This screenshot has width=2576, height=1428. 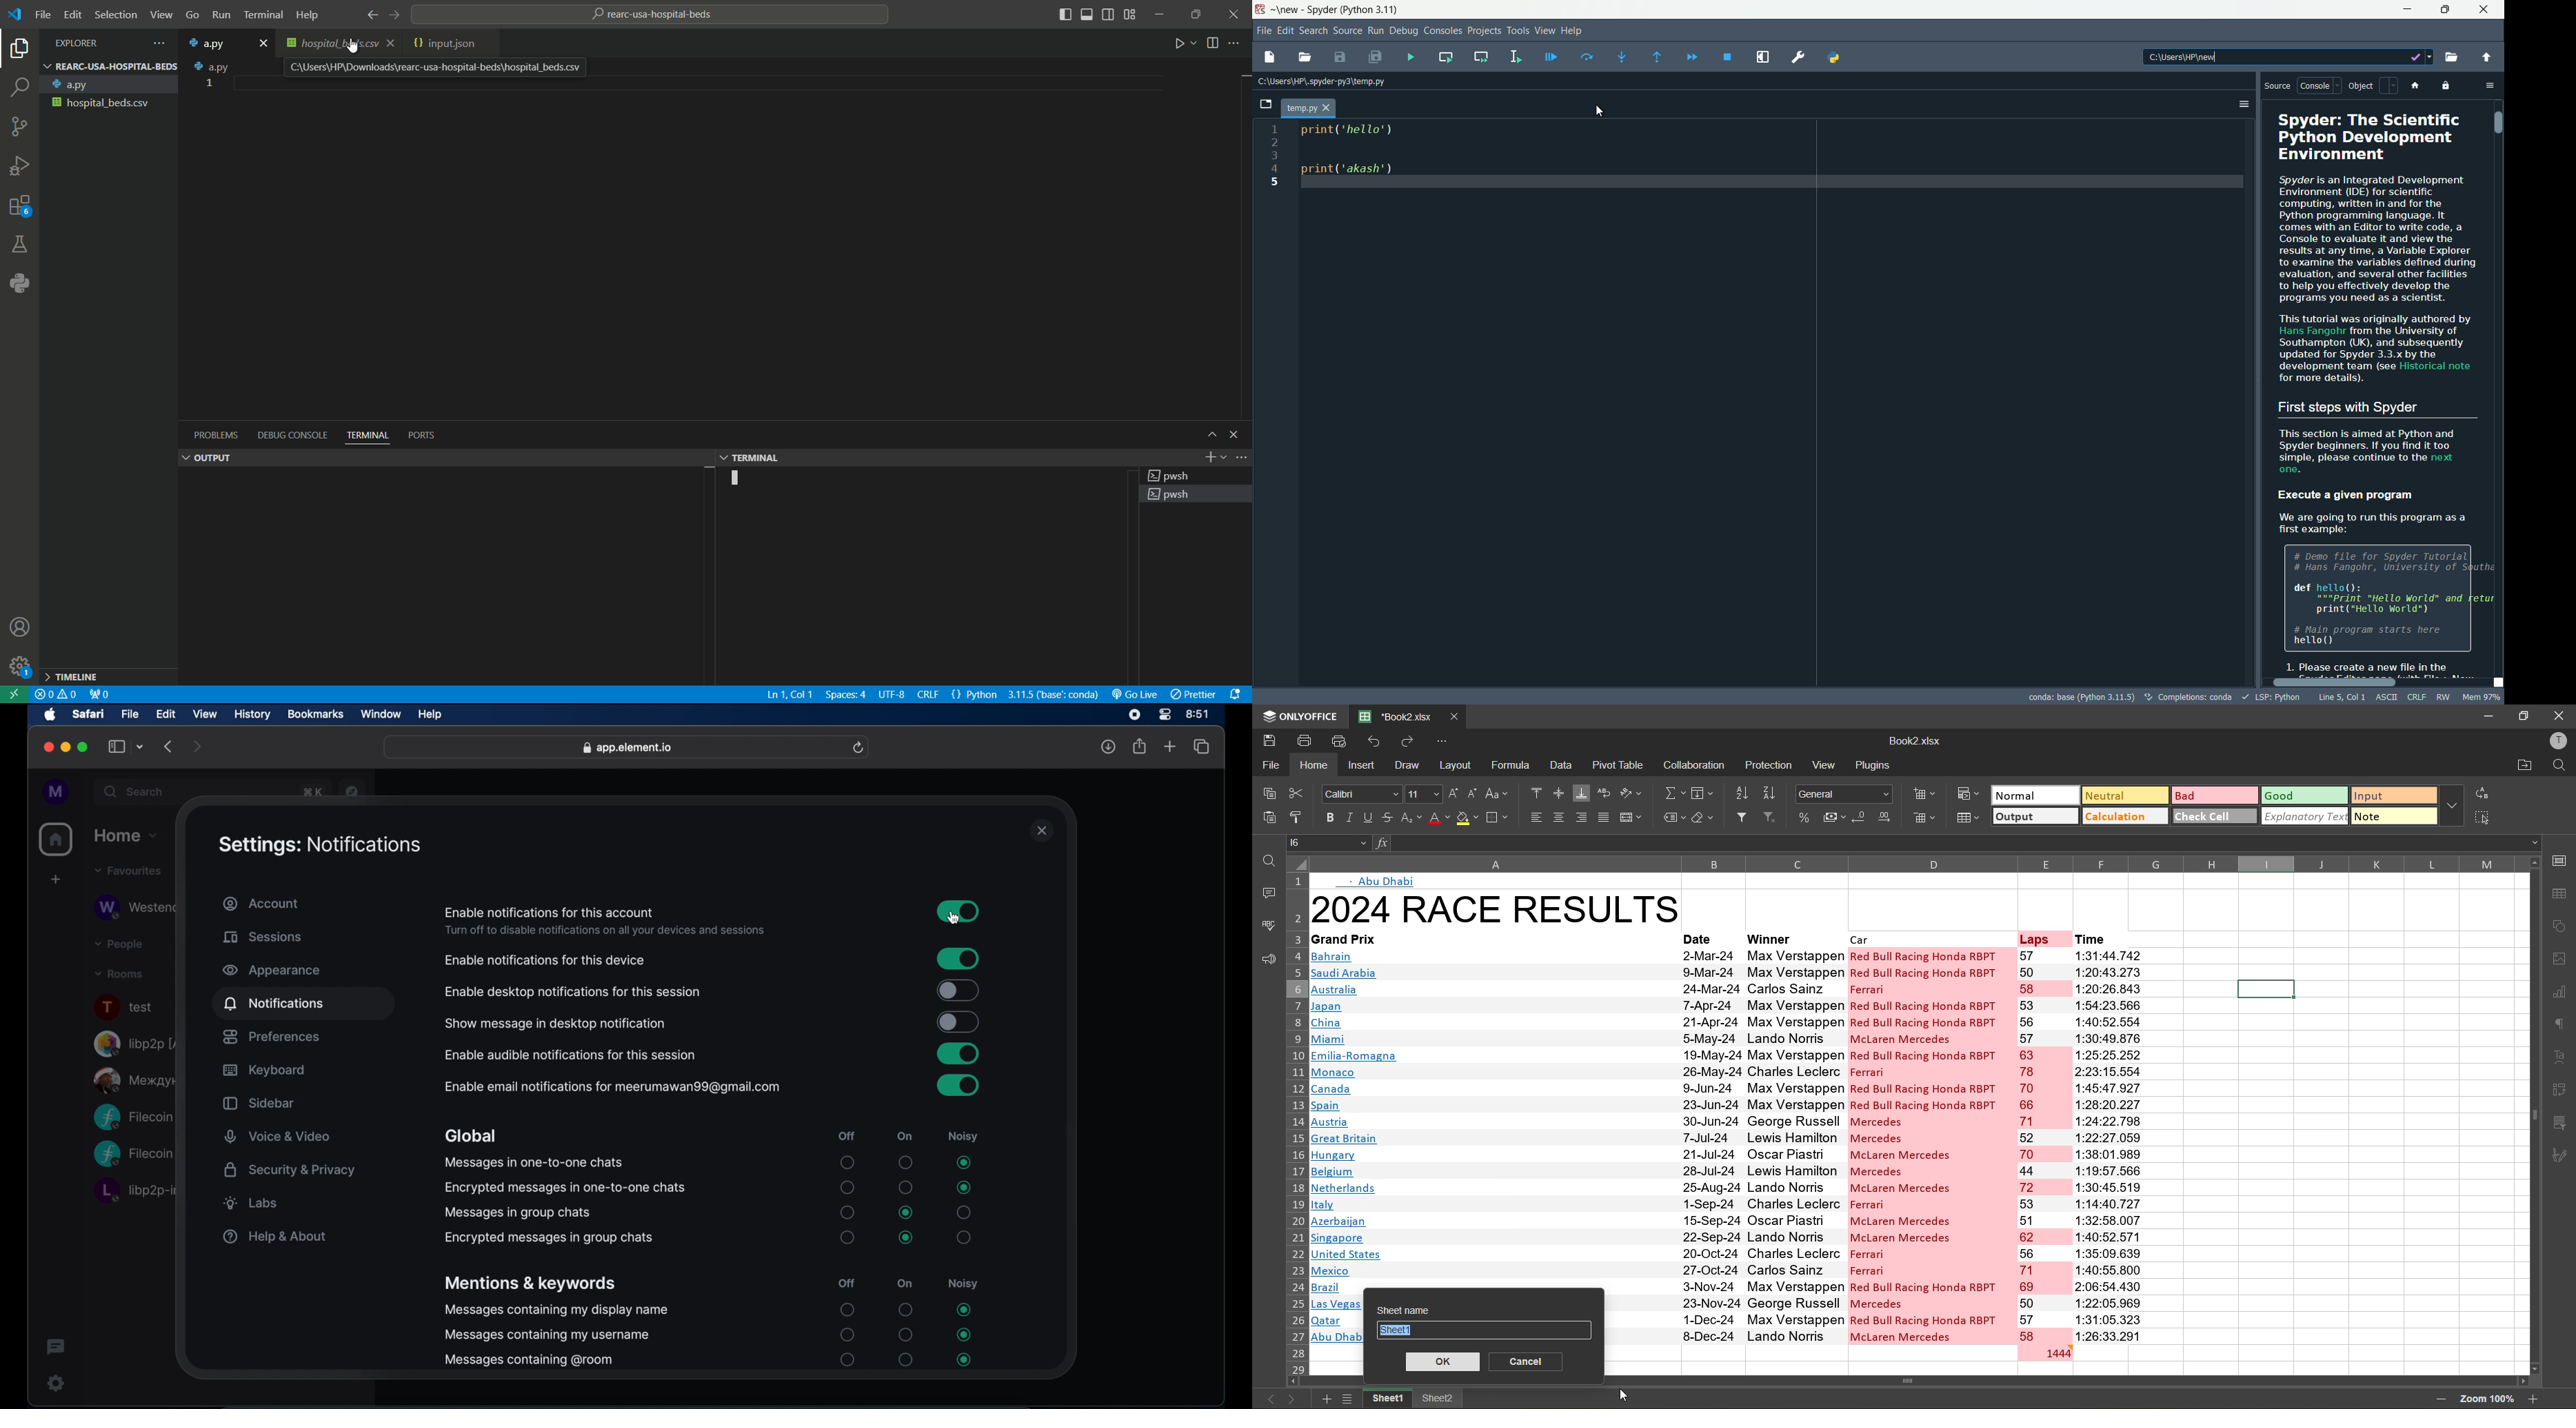 I want to click on bad, so click(x=2212, y=793).